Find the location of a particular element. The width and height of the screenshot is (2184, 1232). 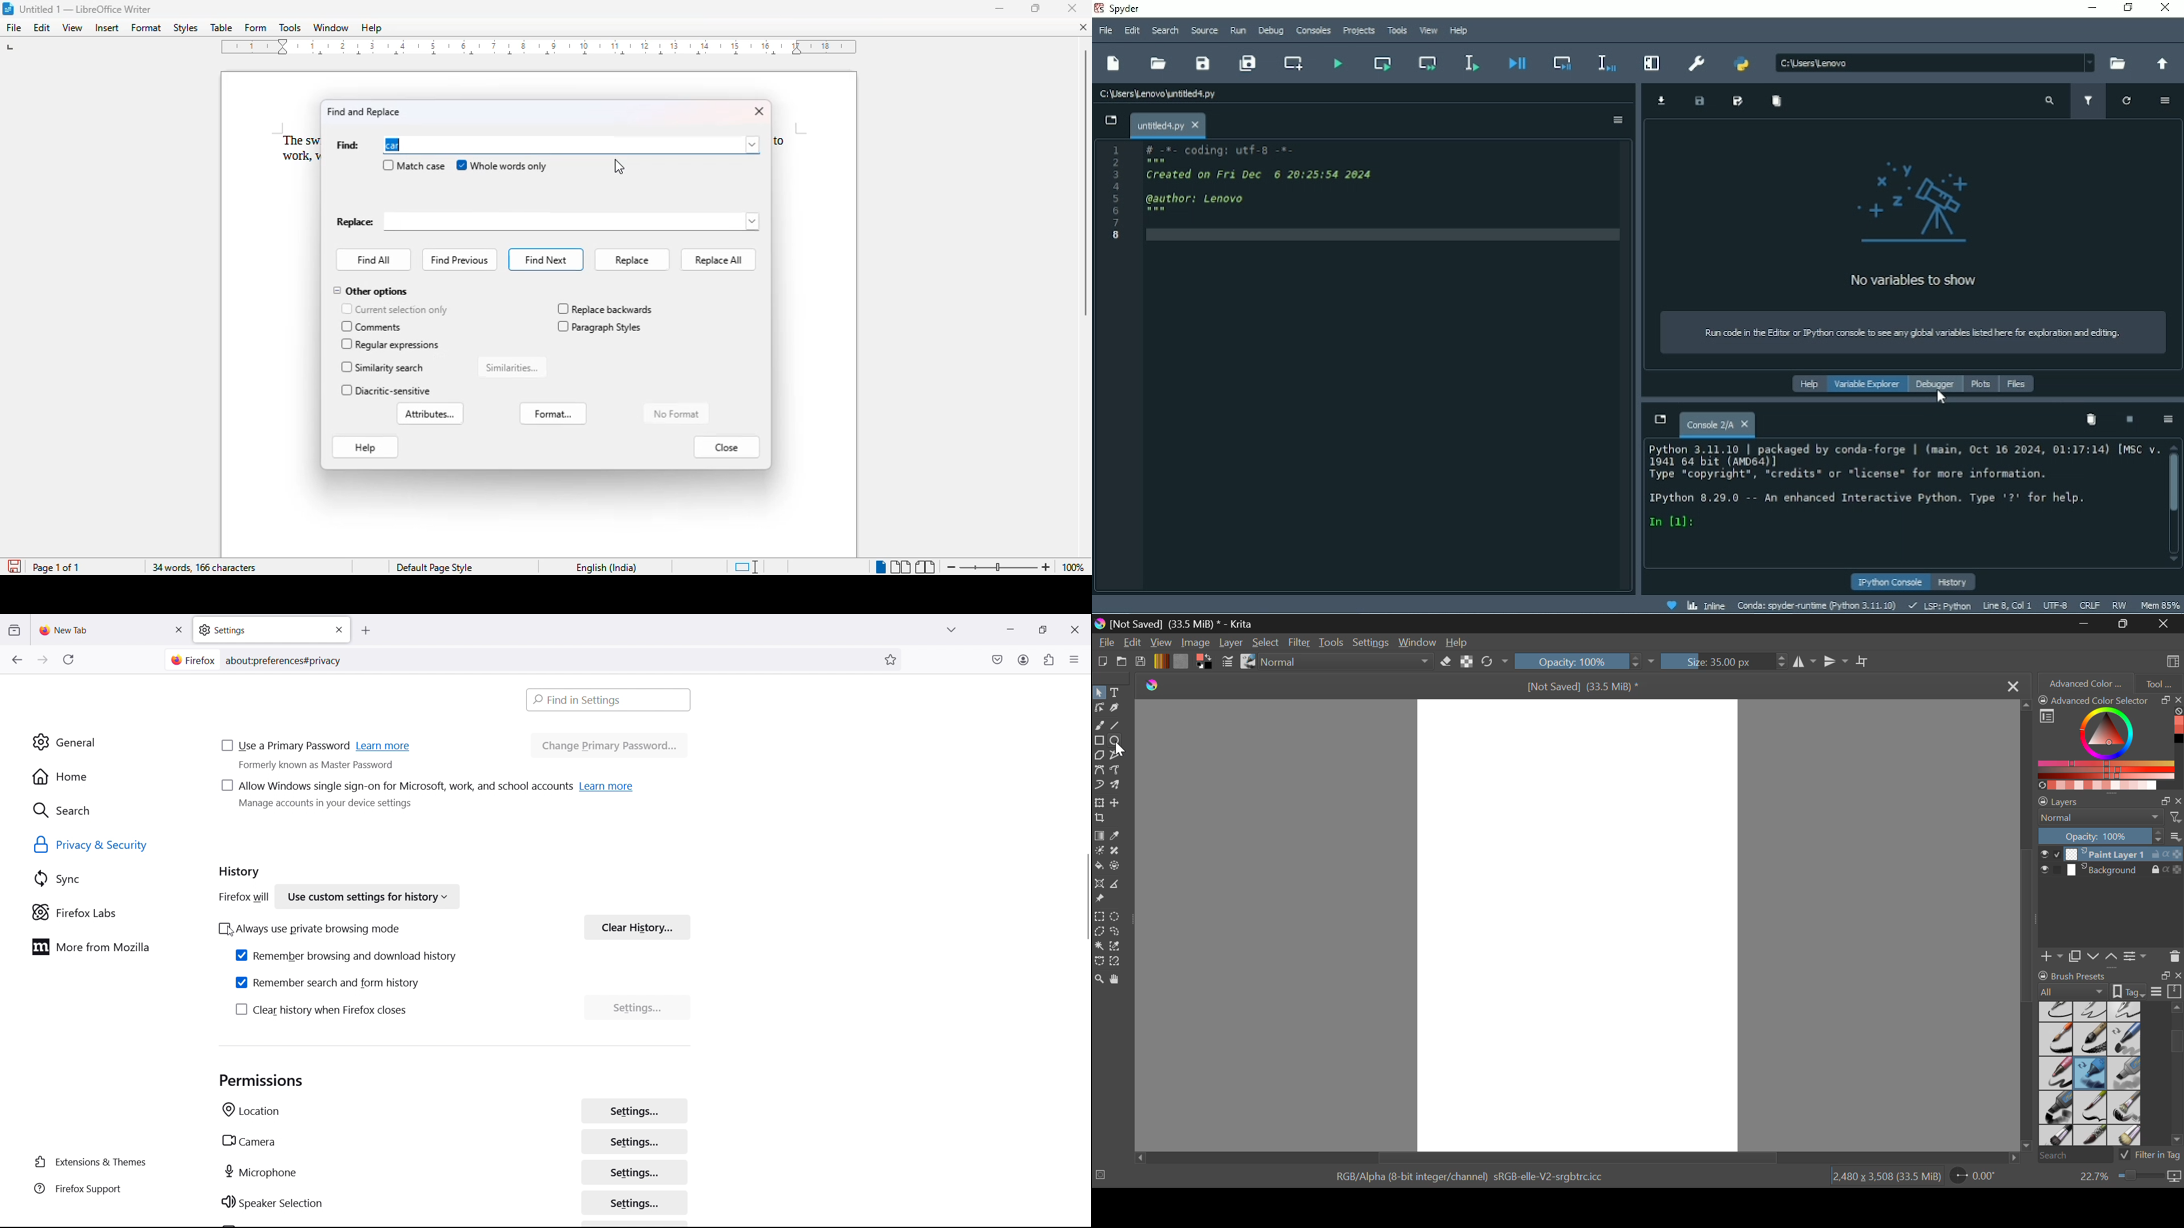

cursor is located at coordinates (1943, 401).